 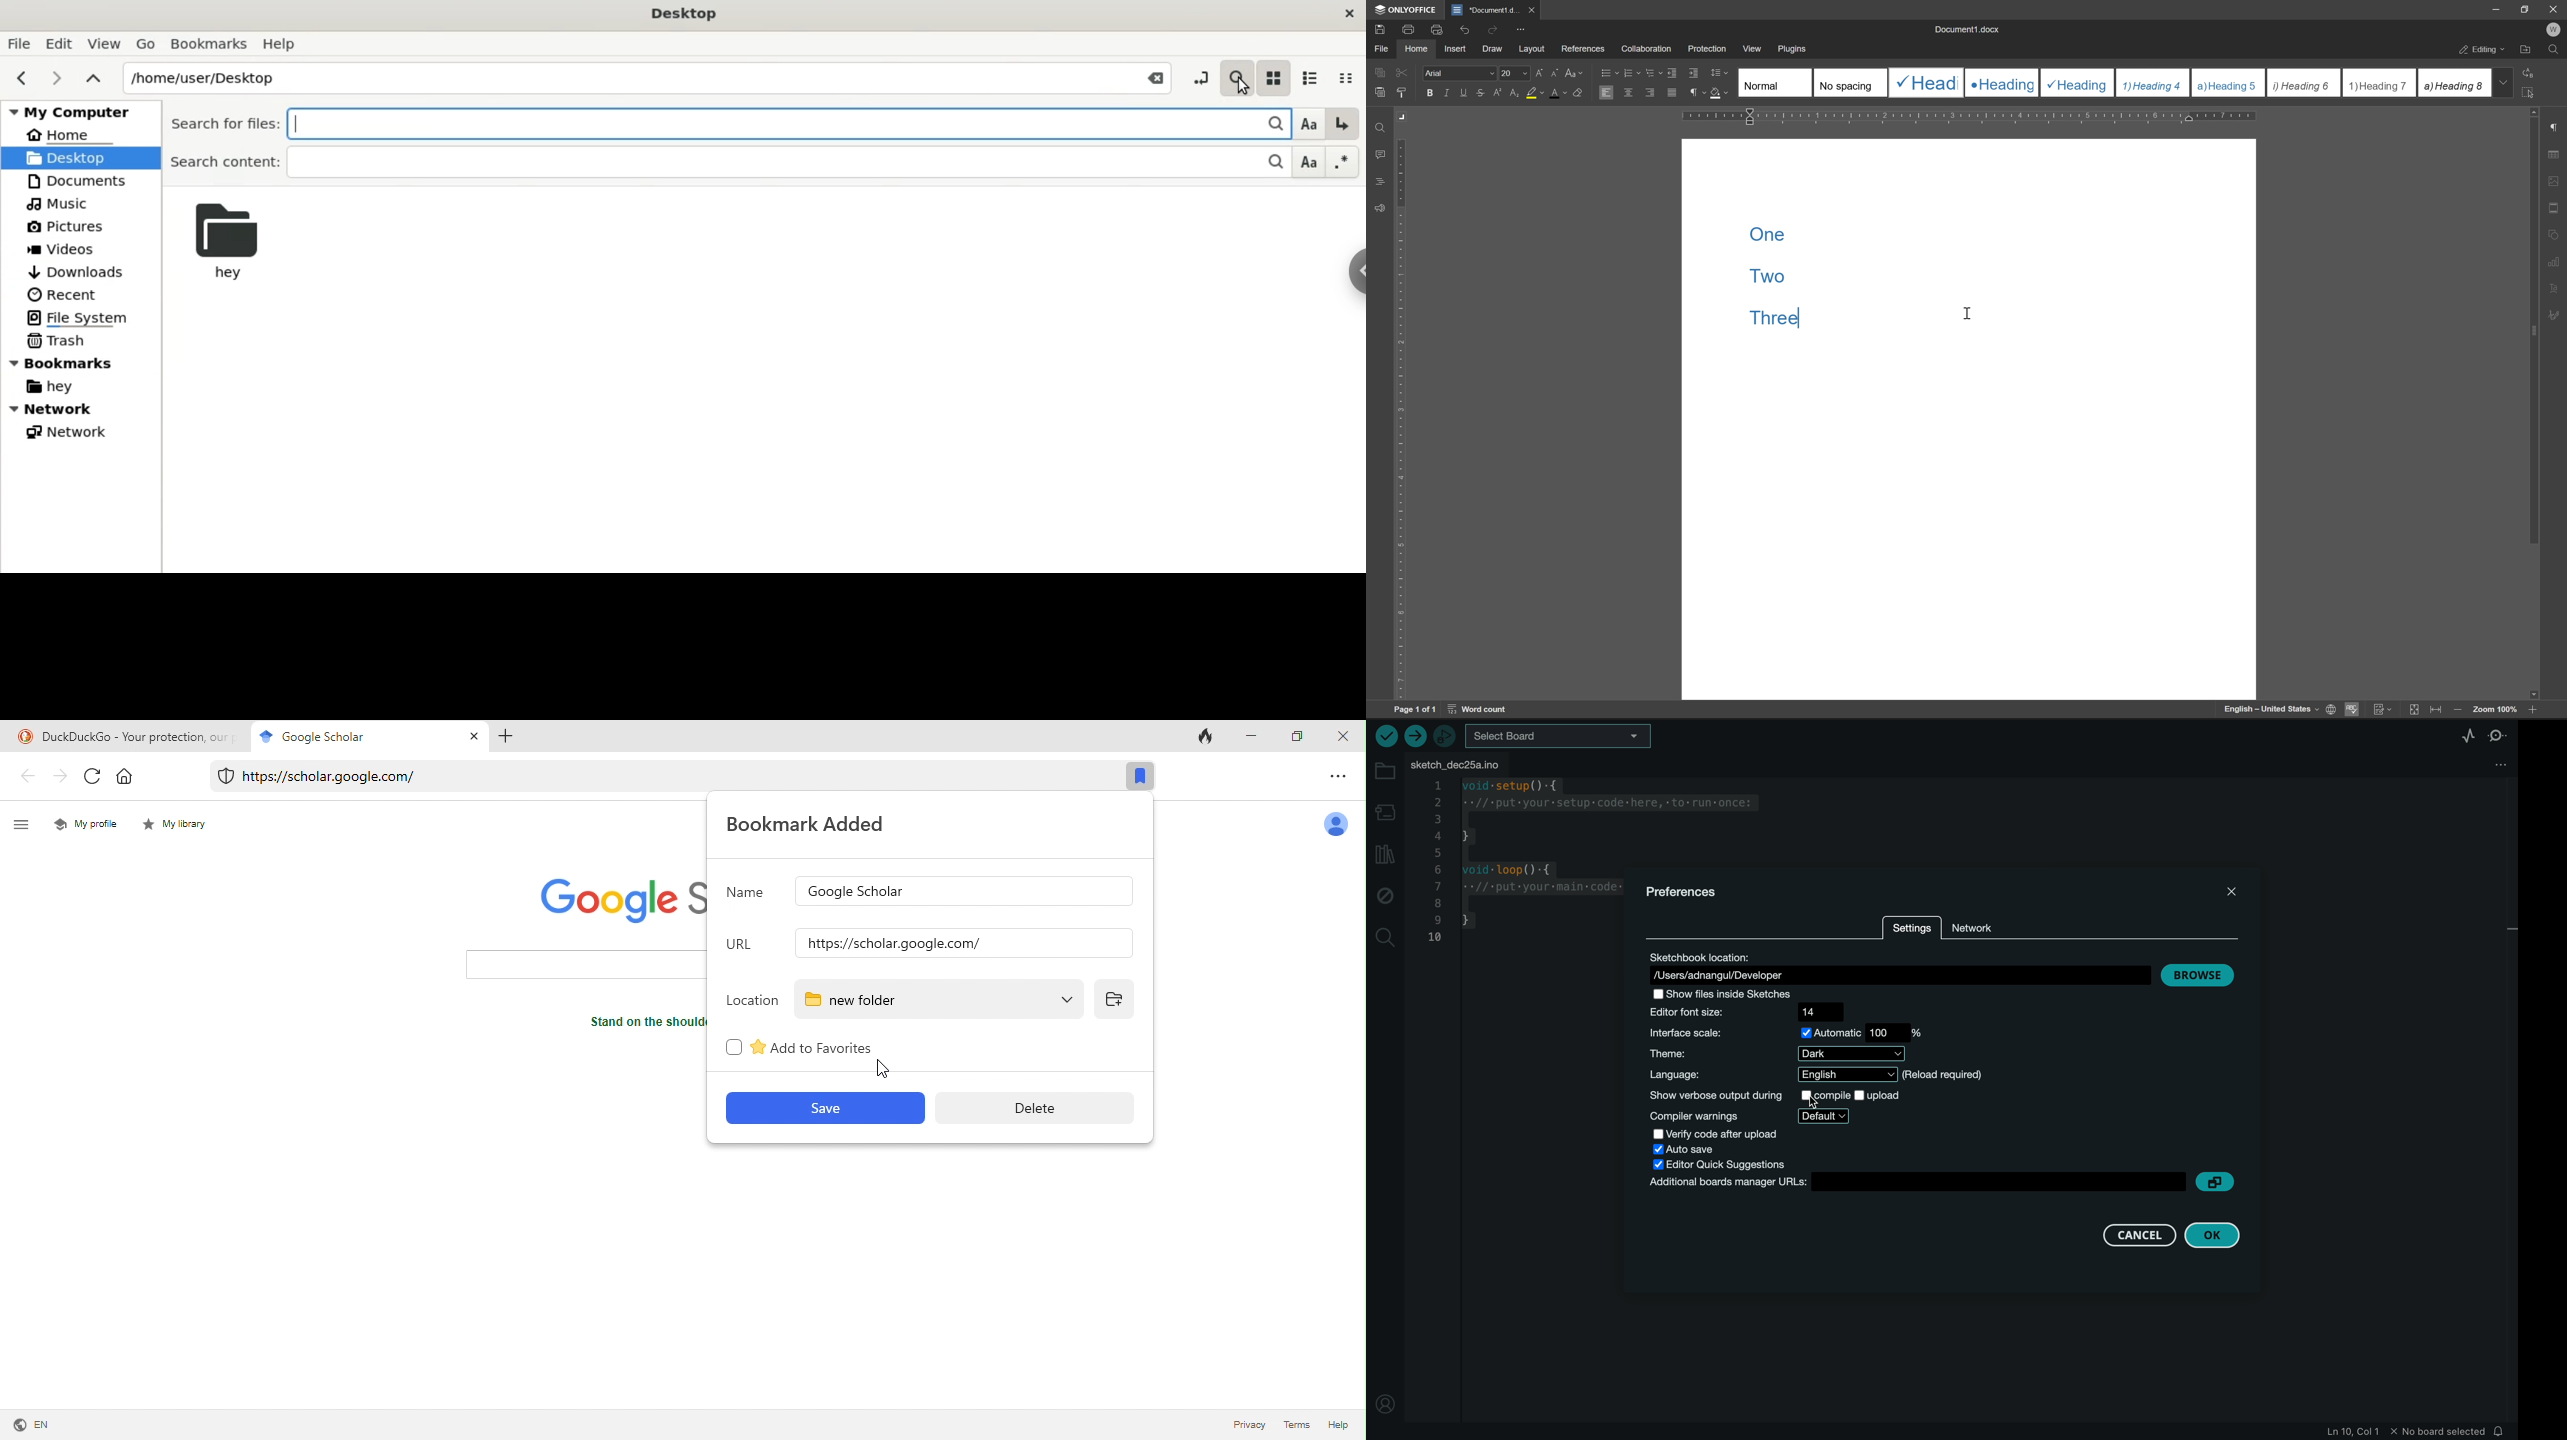 What do you see at coordinates (1386, 812) in the screenshot?
I see `board  manager` at bounding box center [1386, 812].